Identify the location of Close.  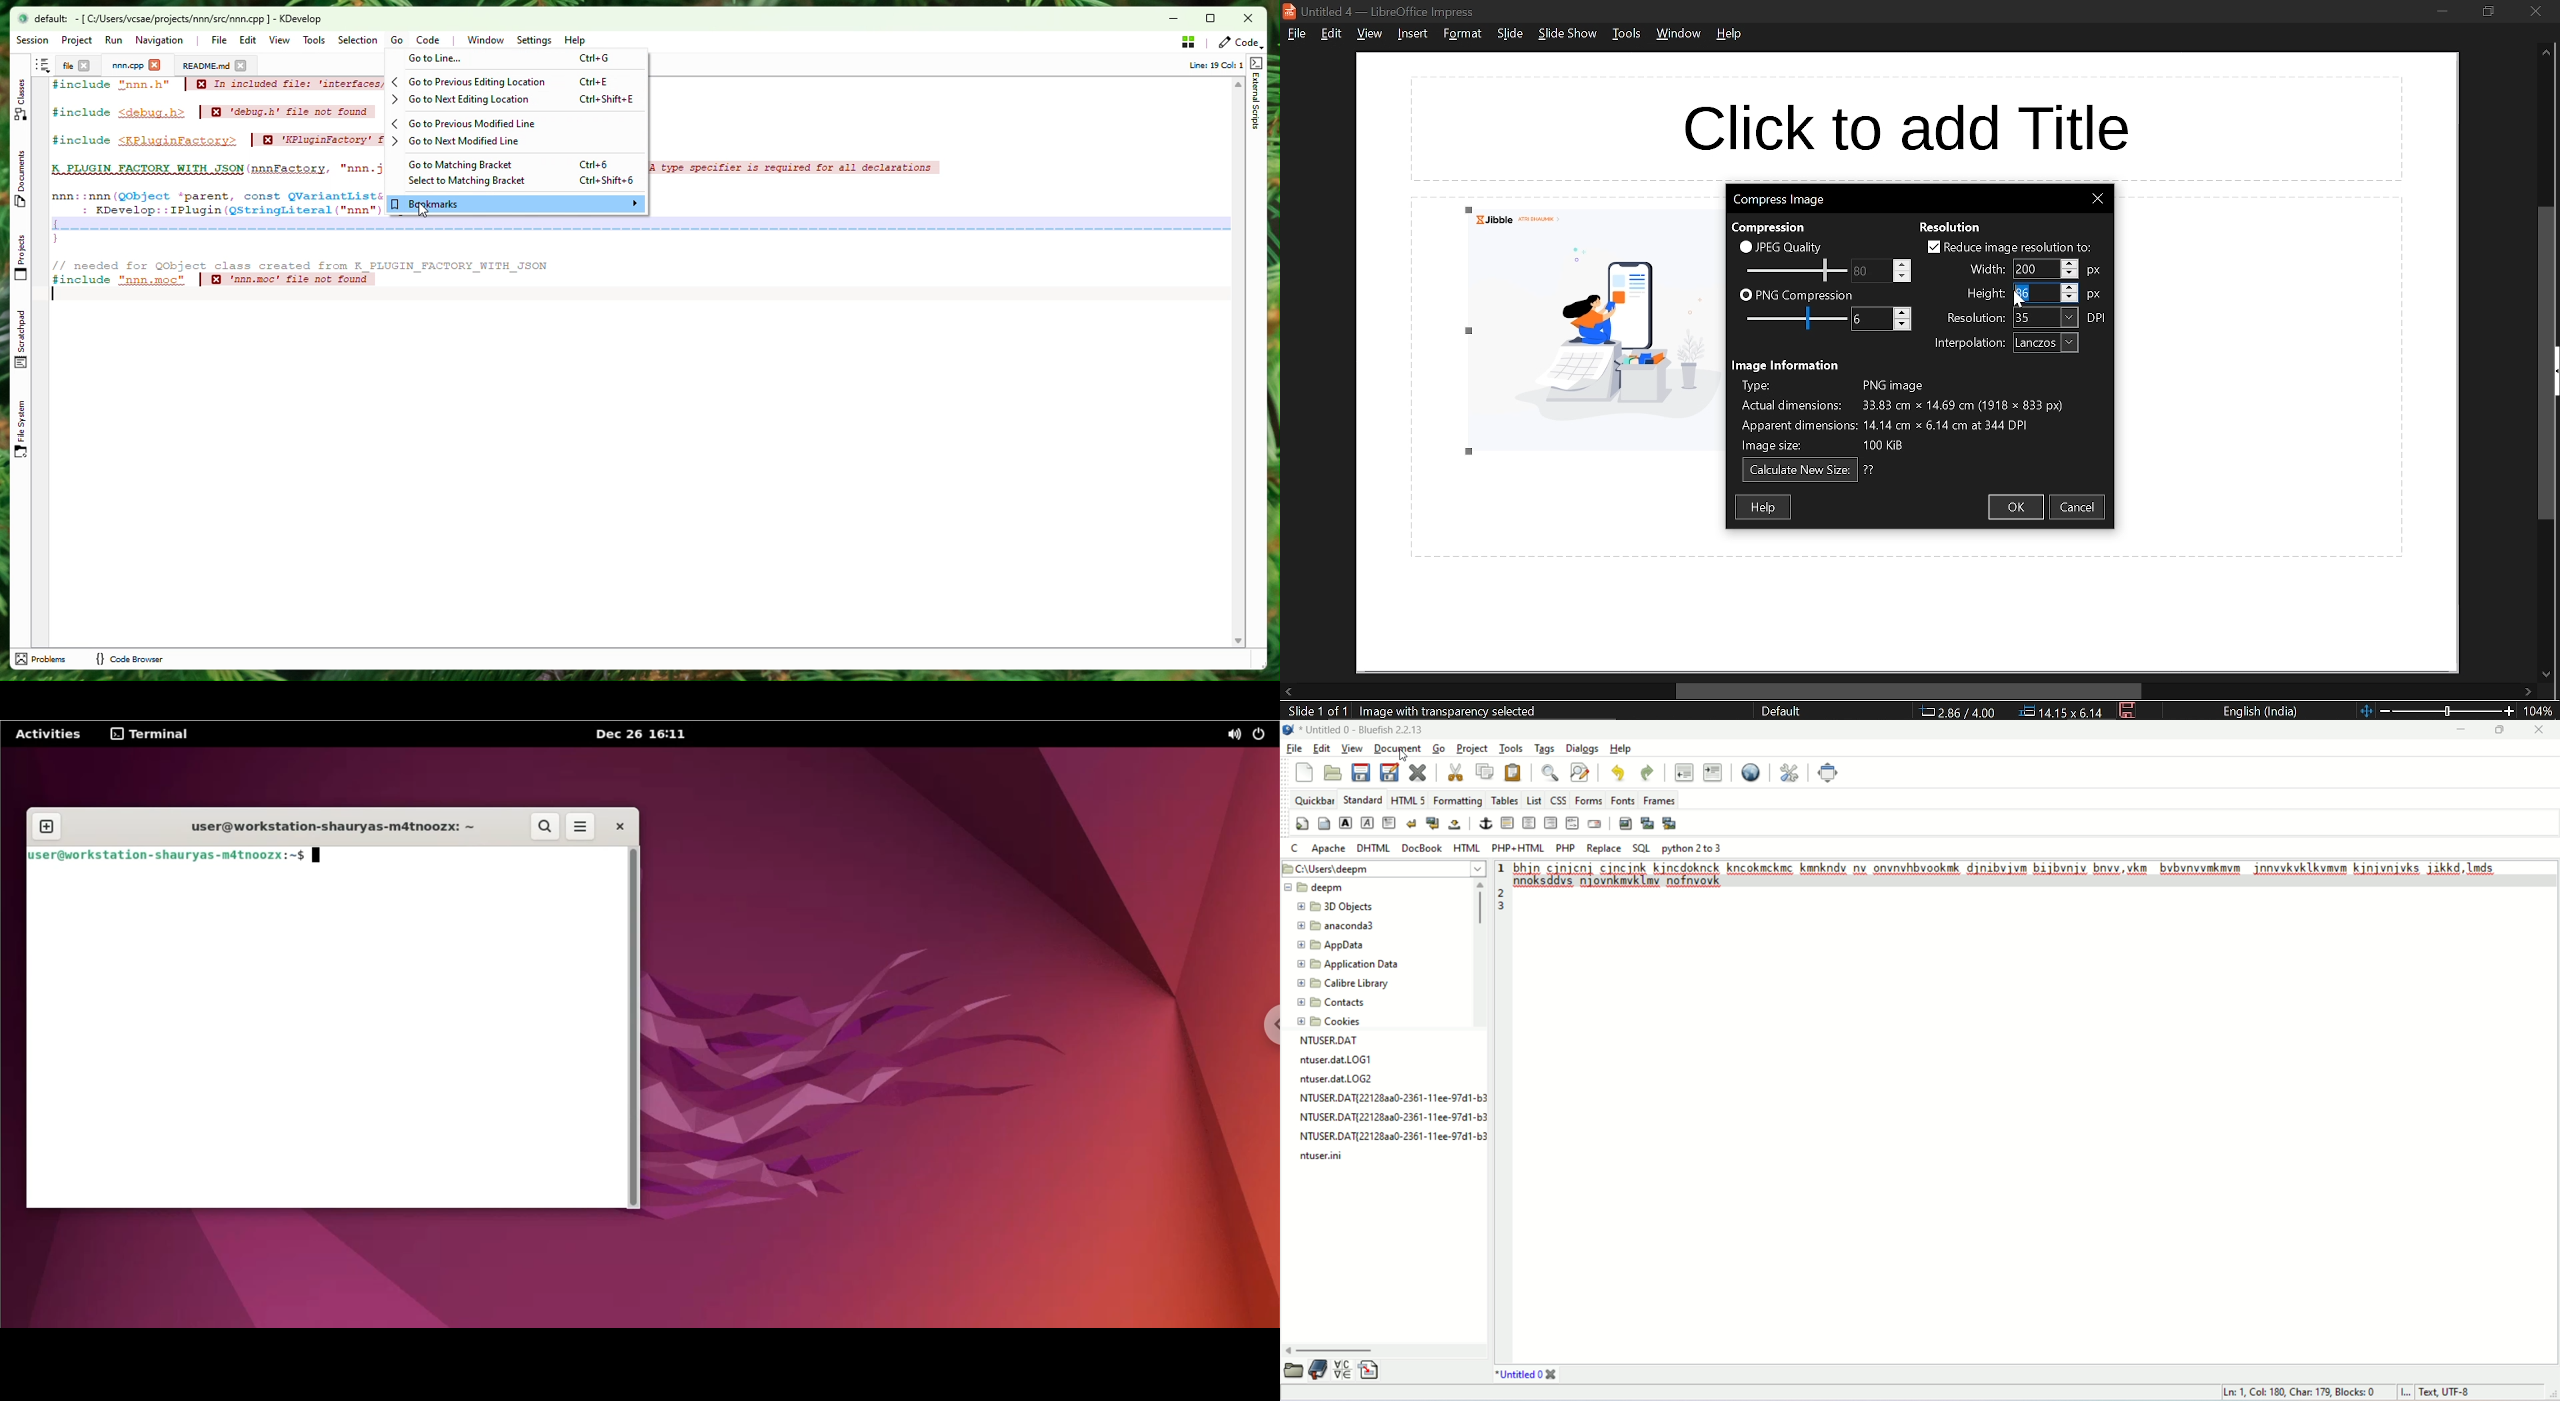
(2097, 199).